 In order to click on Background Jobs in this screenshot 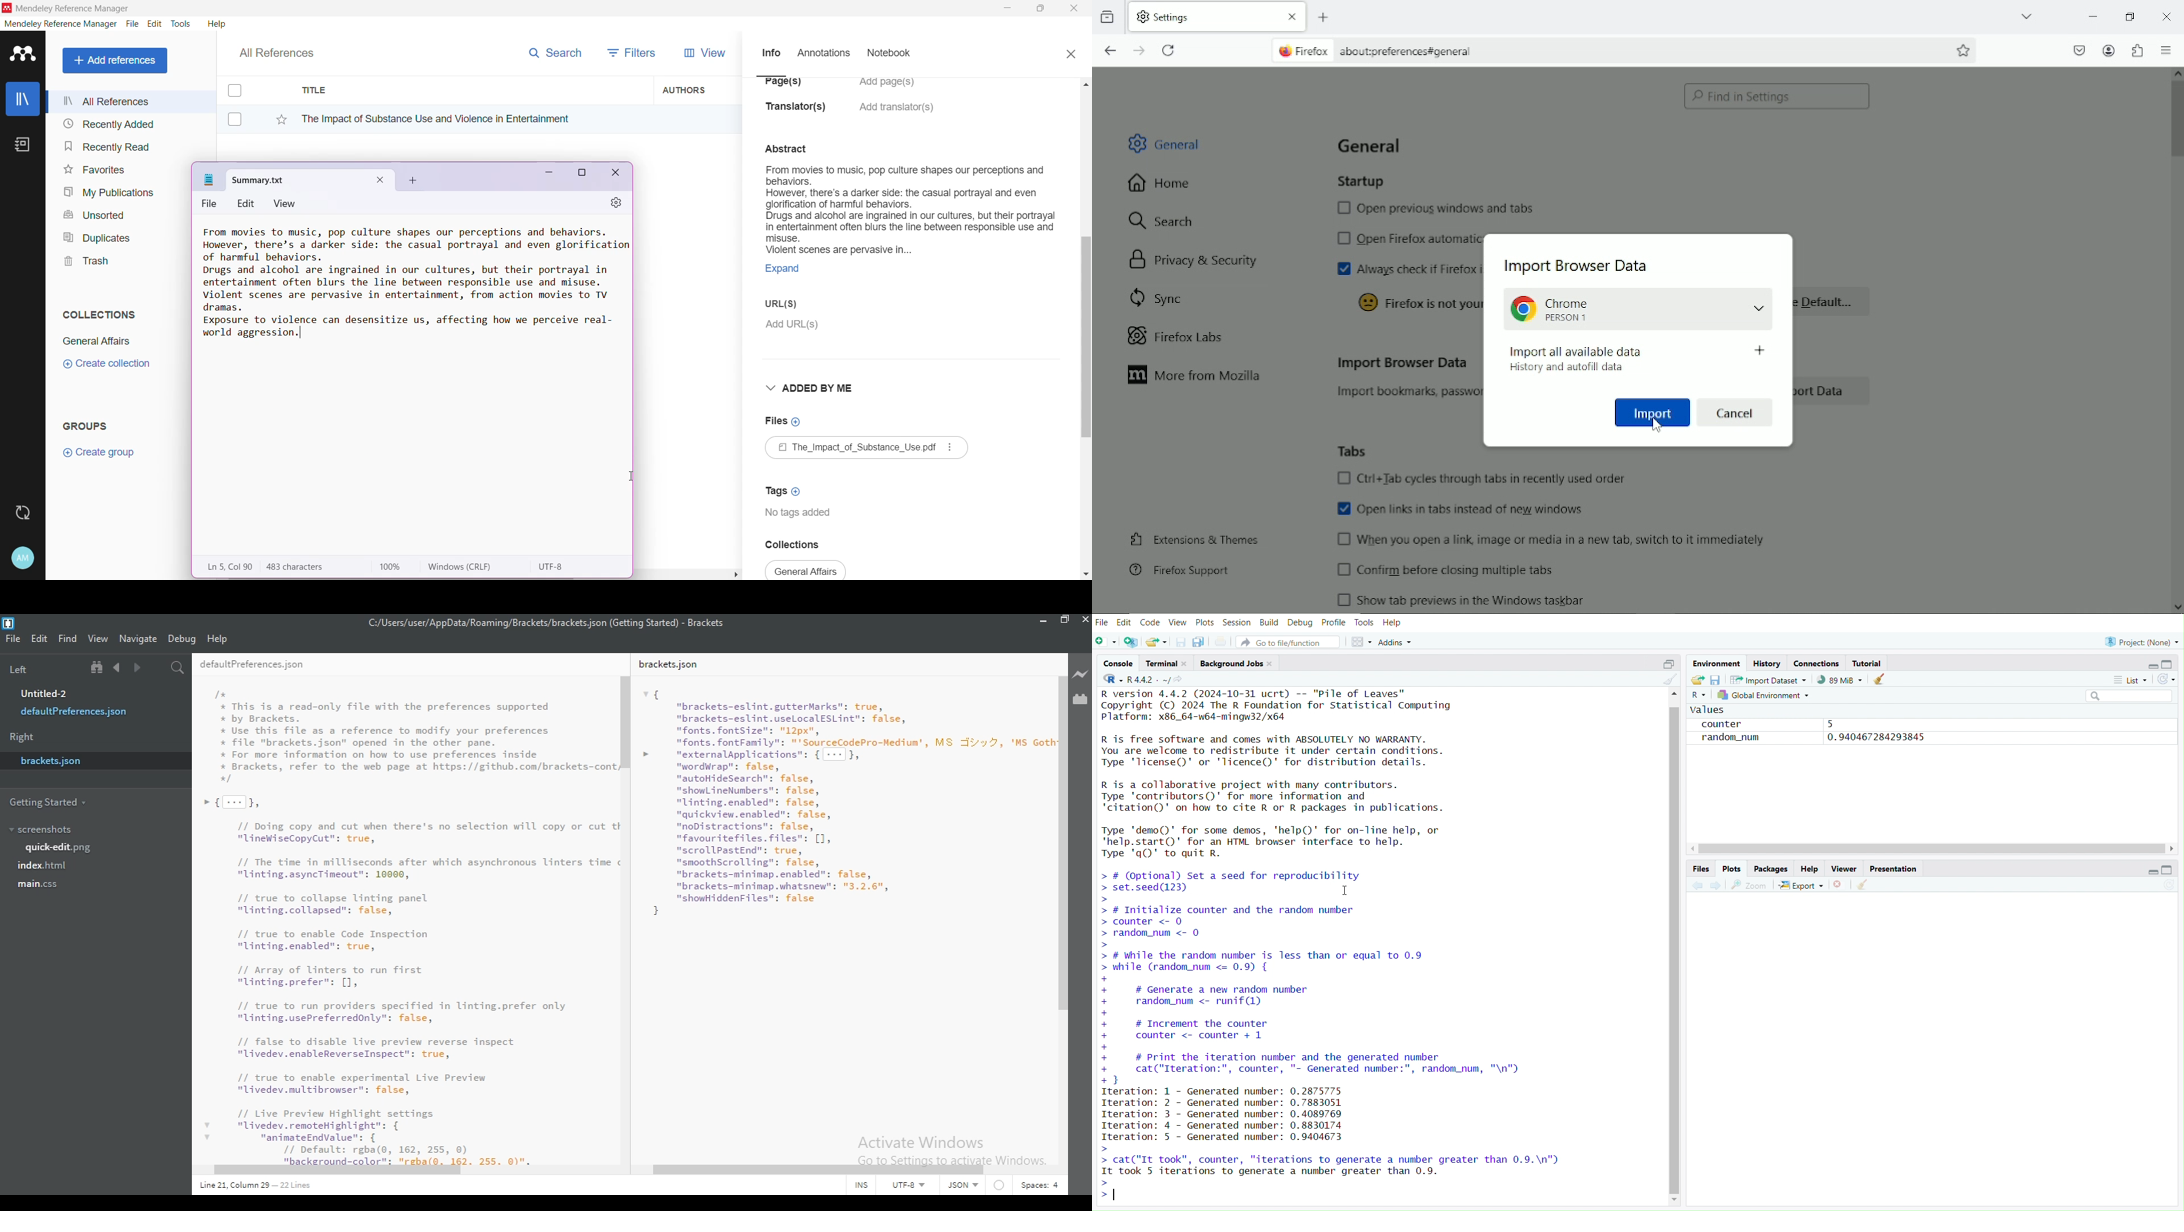, I will do `click(1235, 664)`.